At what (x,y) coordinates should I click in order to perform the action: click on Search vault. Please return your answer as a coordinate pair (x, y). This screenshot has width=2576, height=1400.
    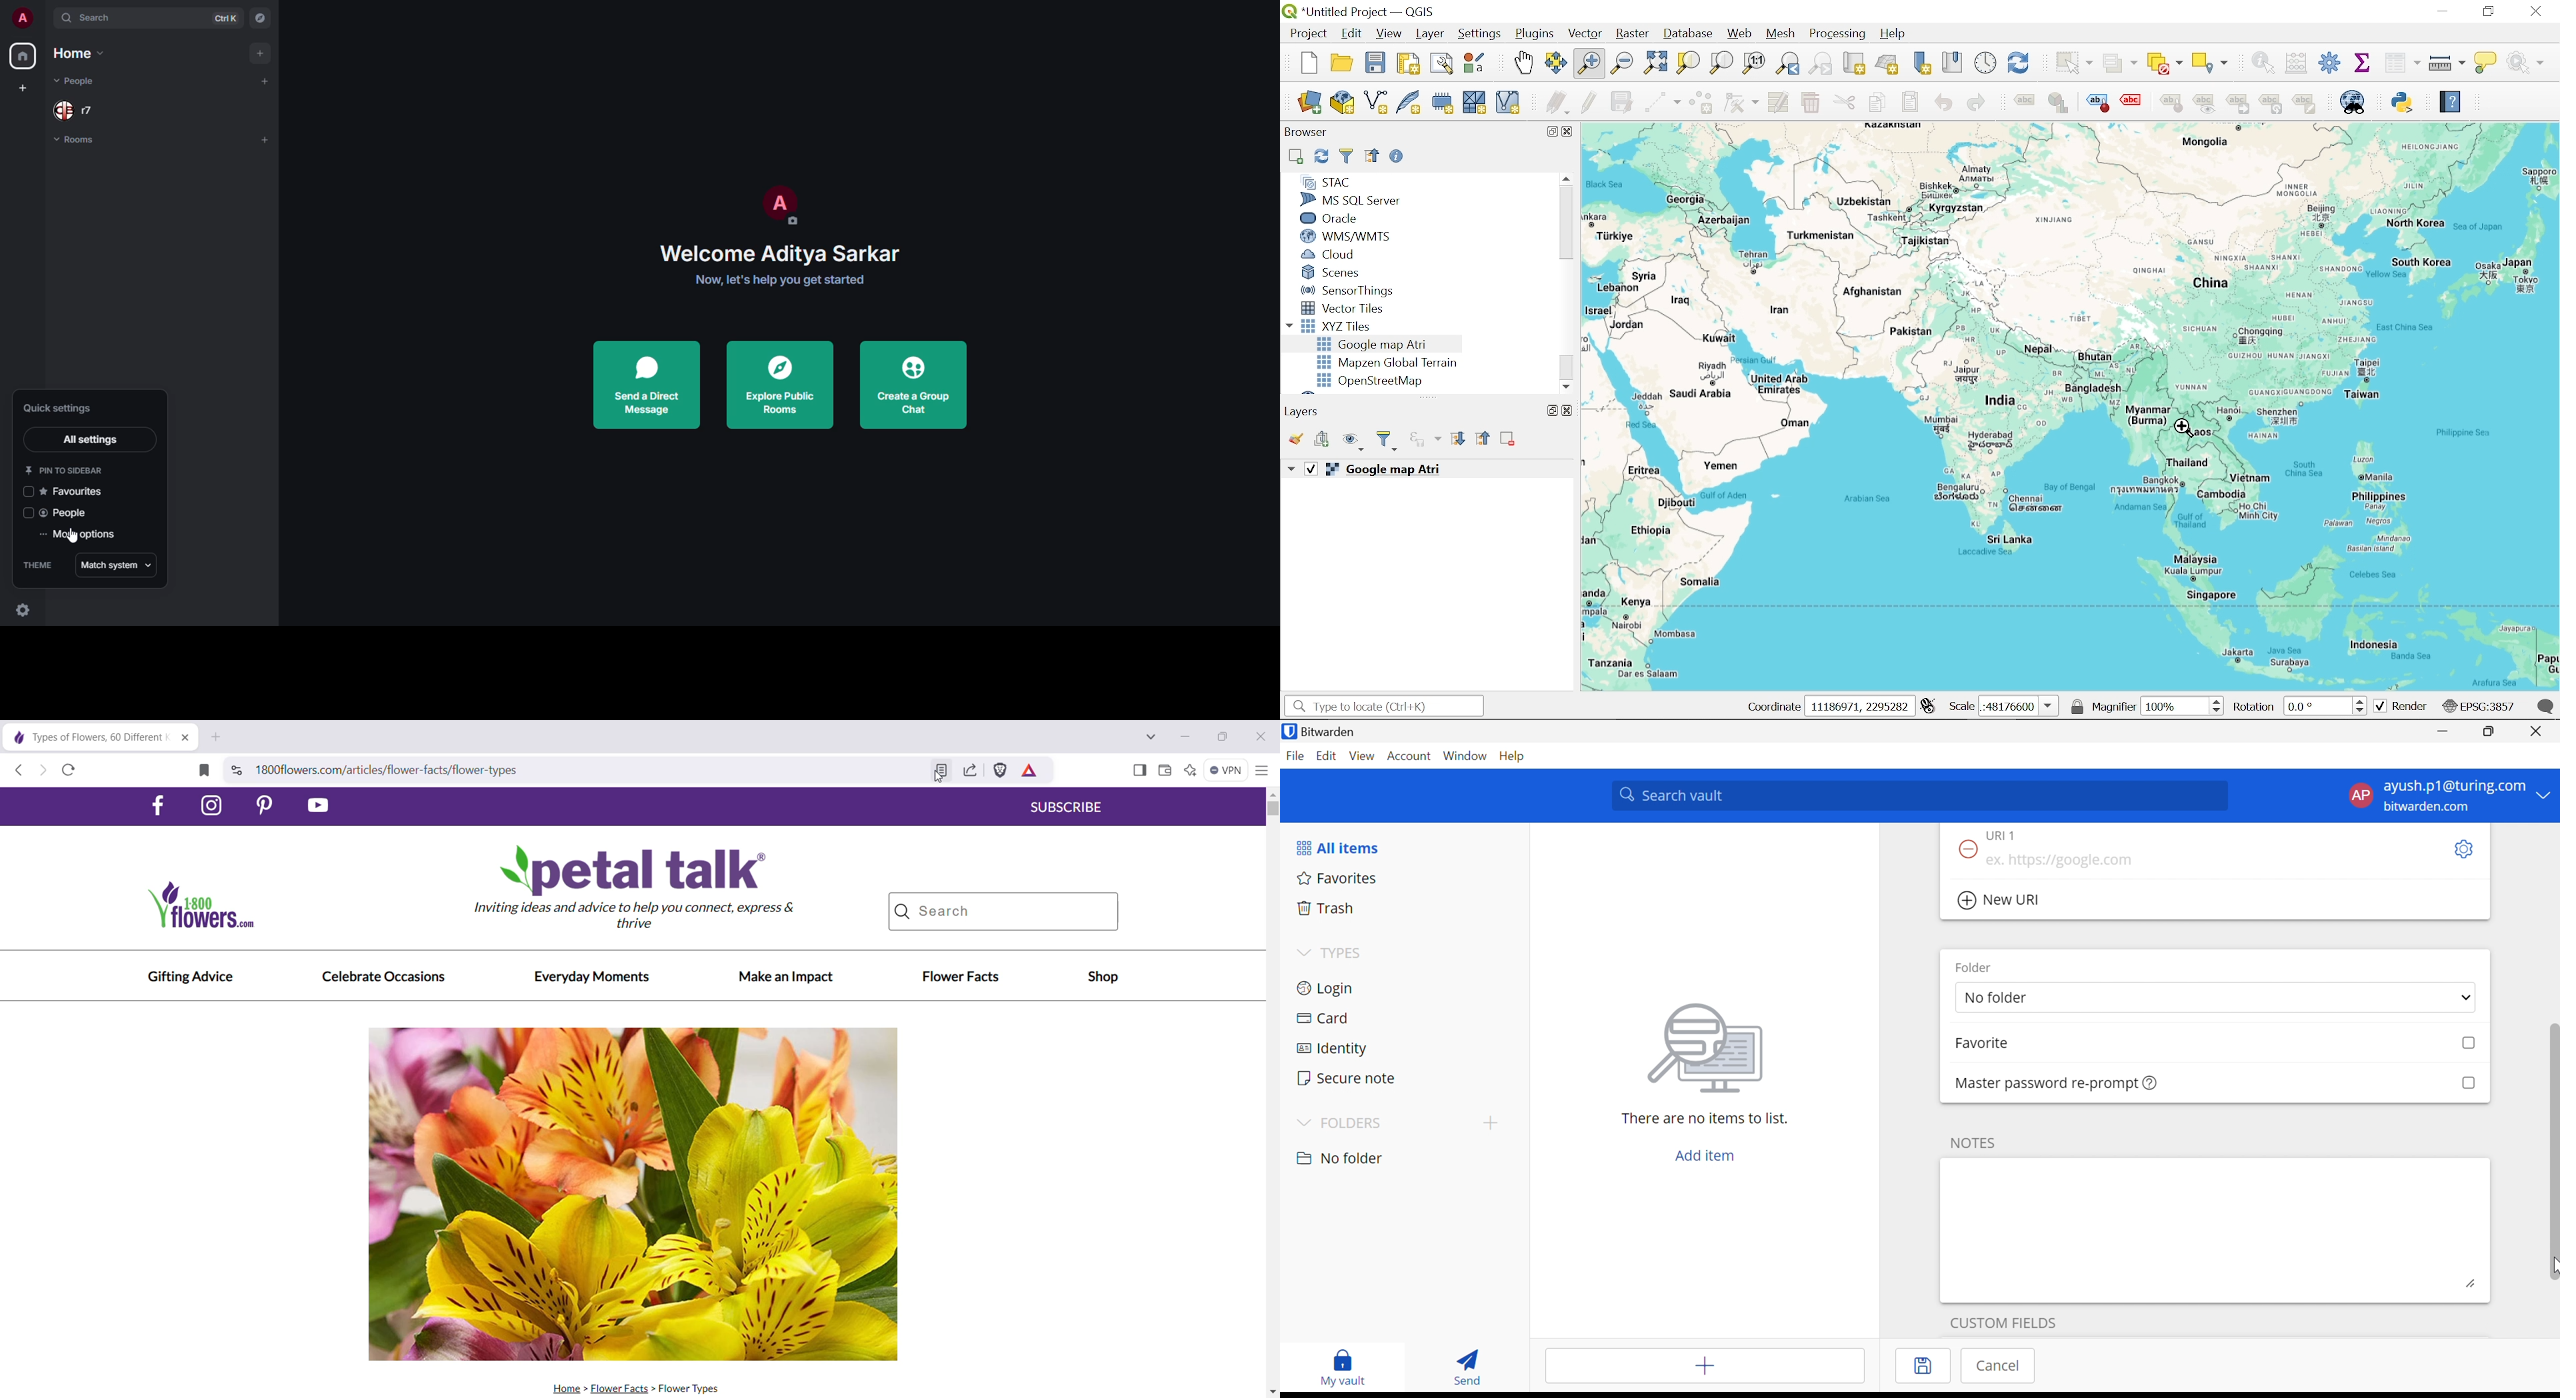
    Looking at the image, I should click on (1919, 795).